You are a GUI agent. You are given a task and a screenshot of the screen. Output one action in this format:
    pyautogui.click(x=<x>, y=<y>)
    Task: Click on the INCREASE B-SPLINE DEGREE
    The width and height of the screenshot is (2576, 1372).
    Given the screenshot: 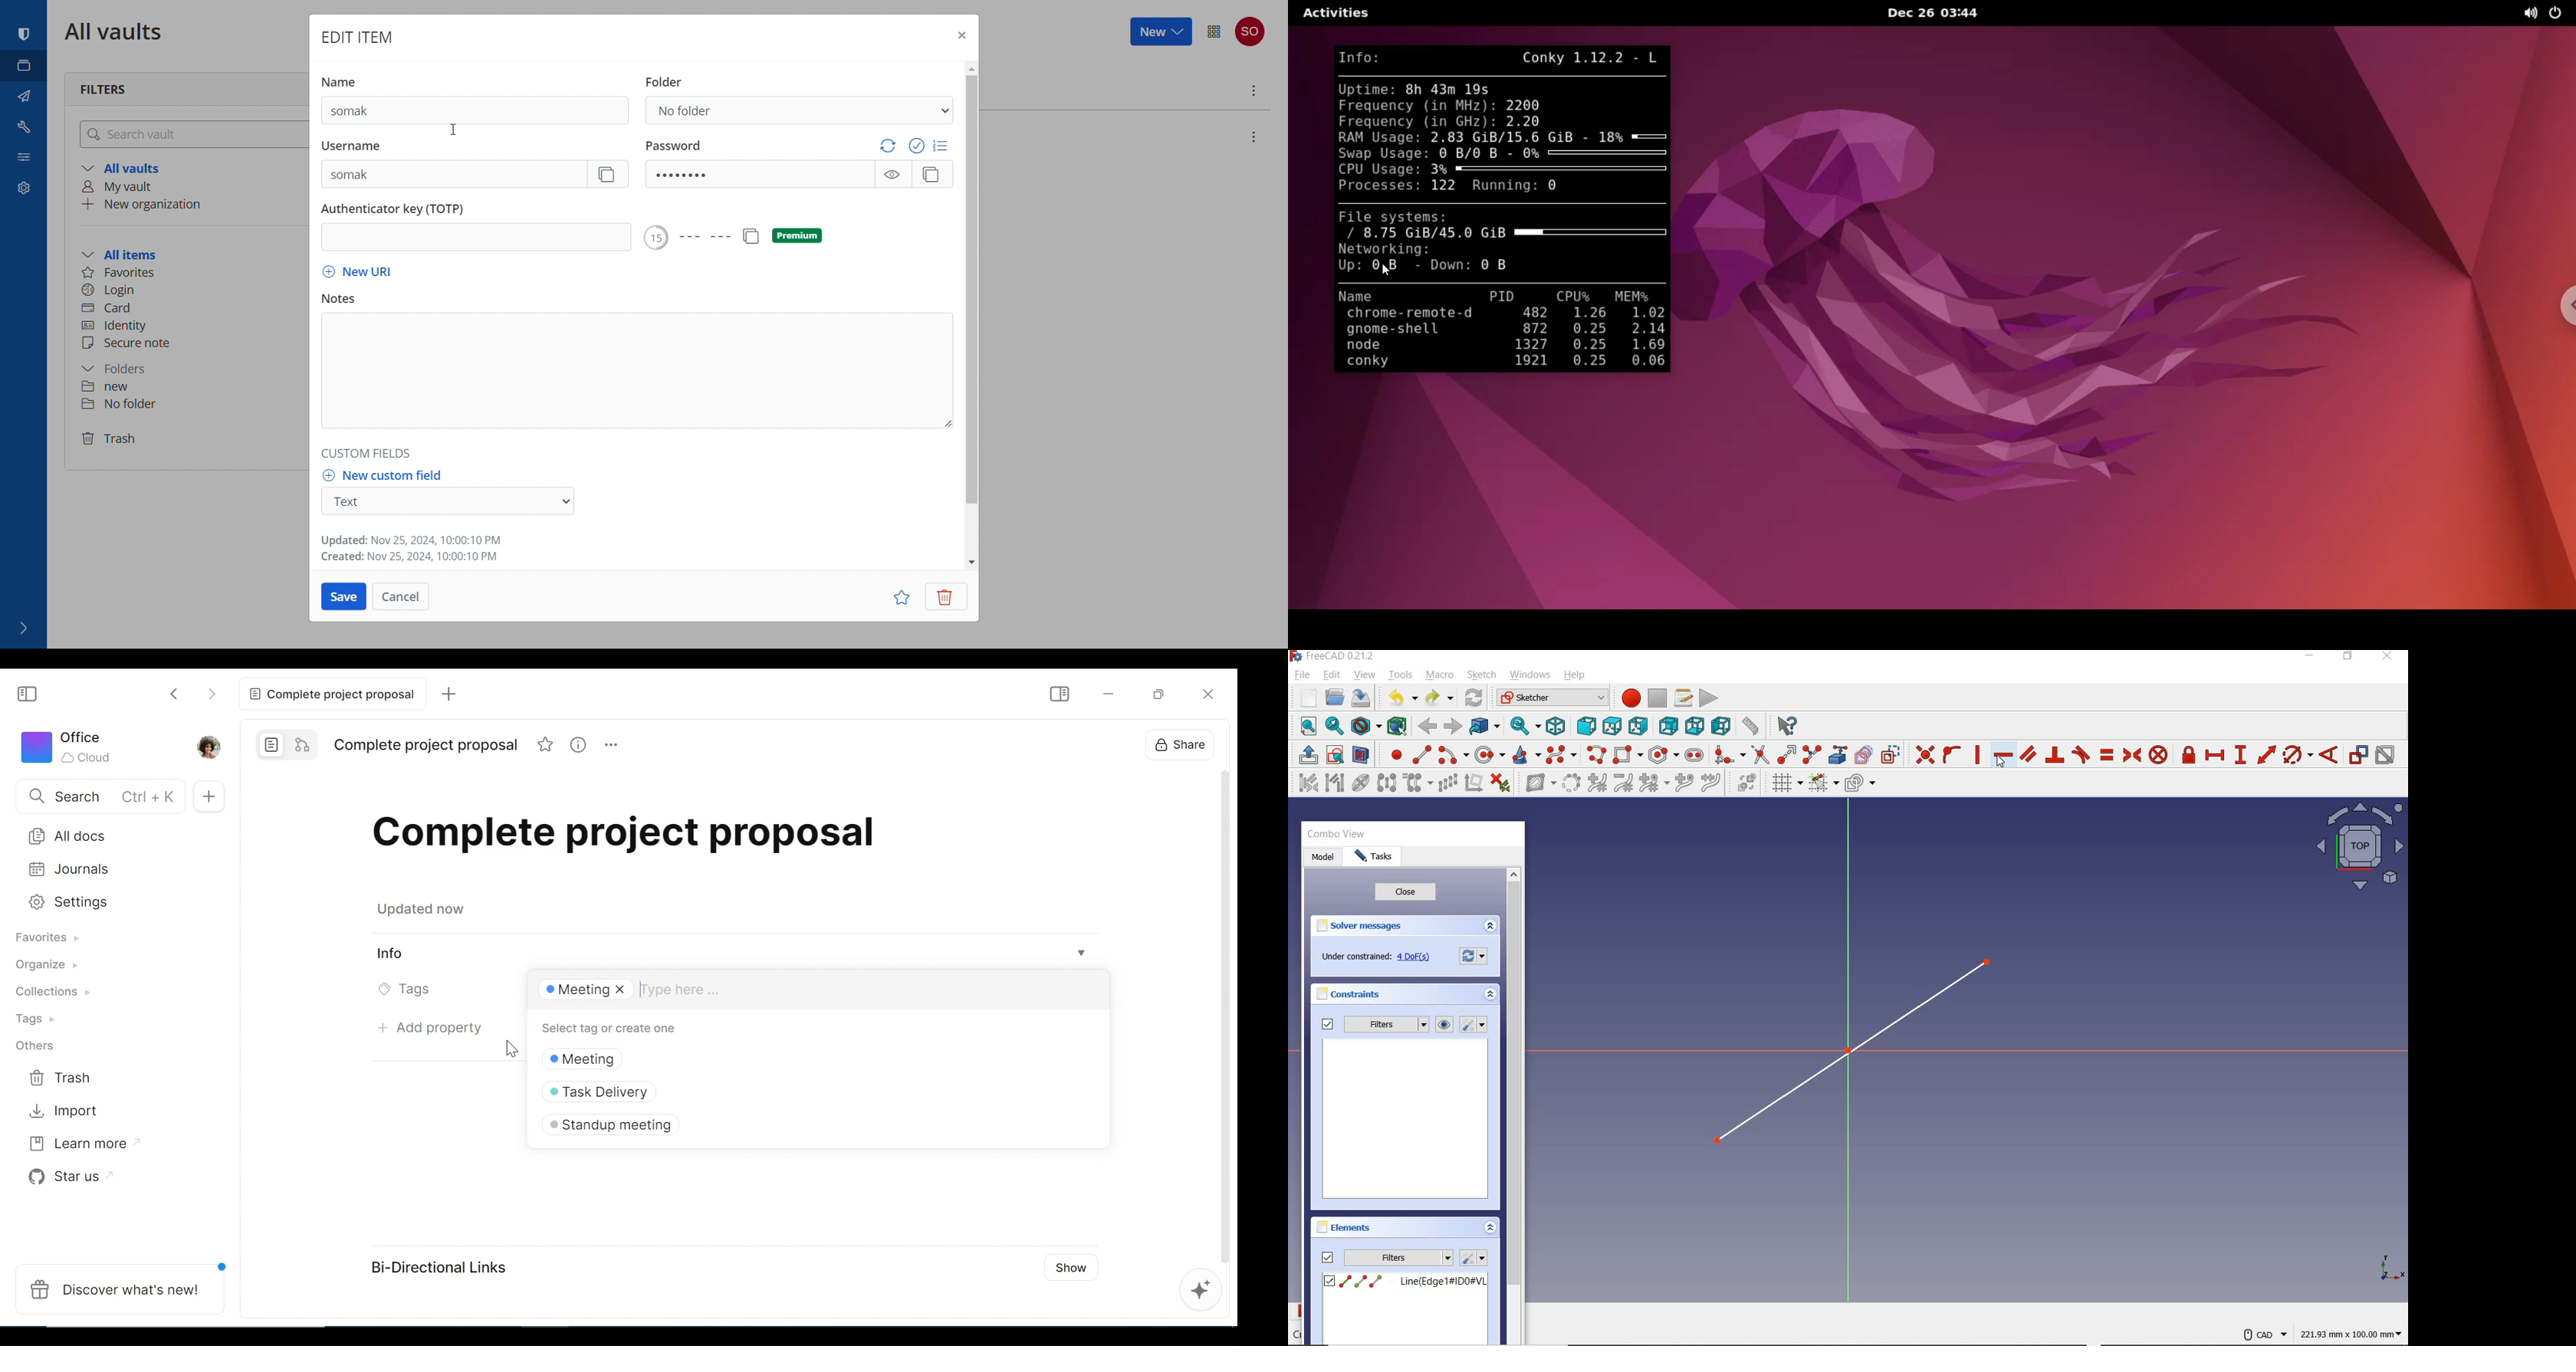 What is the action you would take?
    pyautogui.click(x=1596, y=782)
    